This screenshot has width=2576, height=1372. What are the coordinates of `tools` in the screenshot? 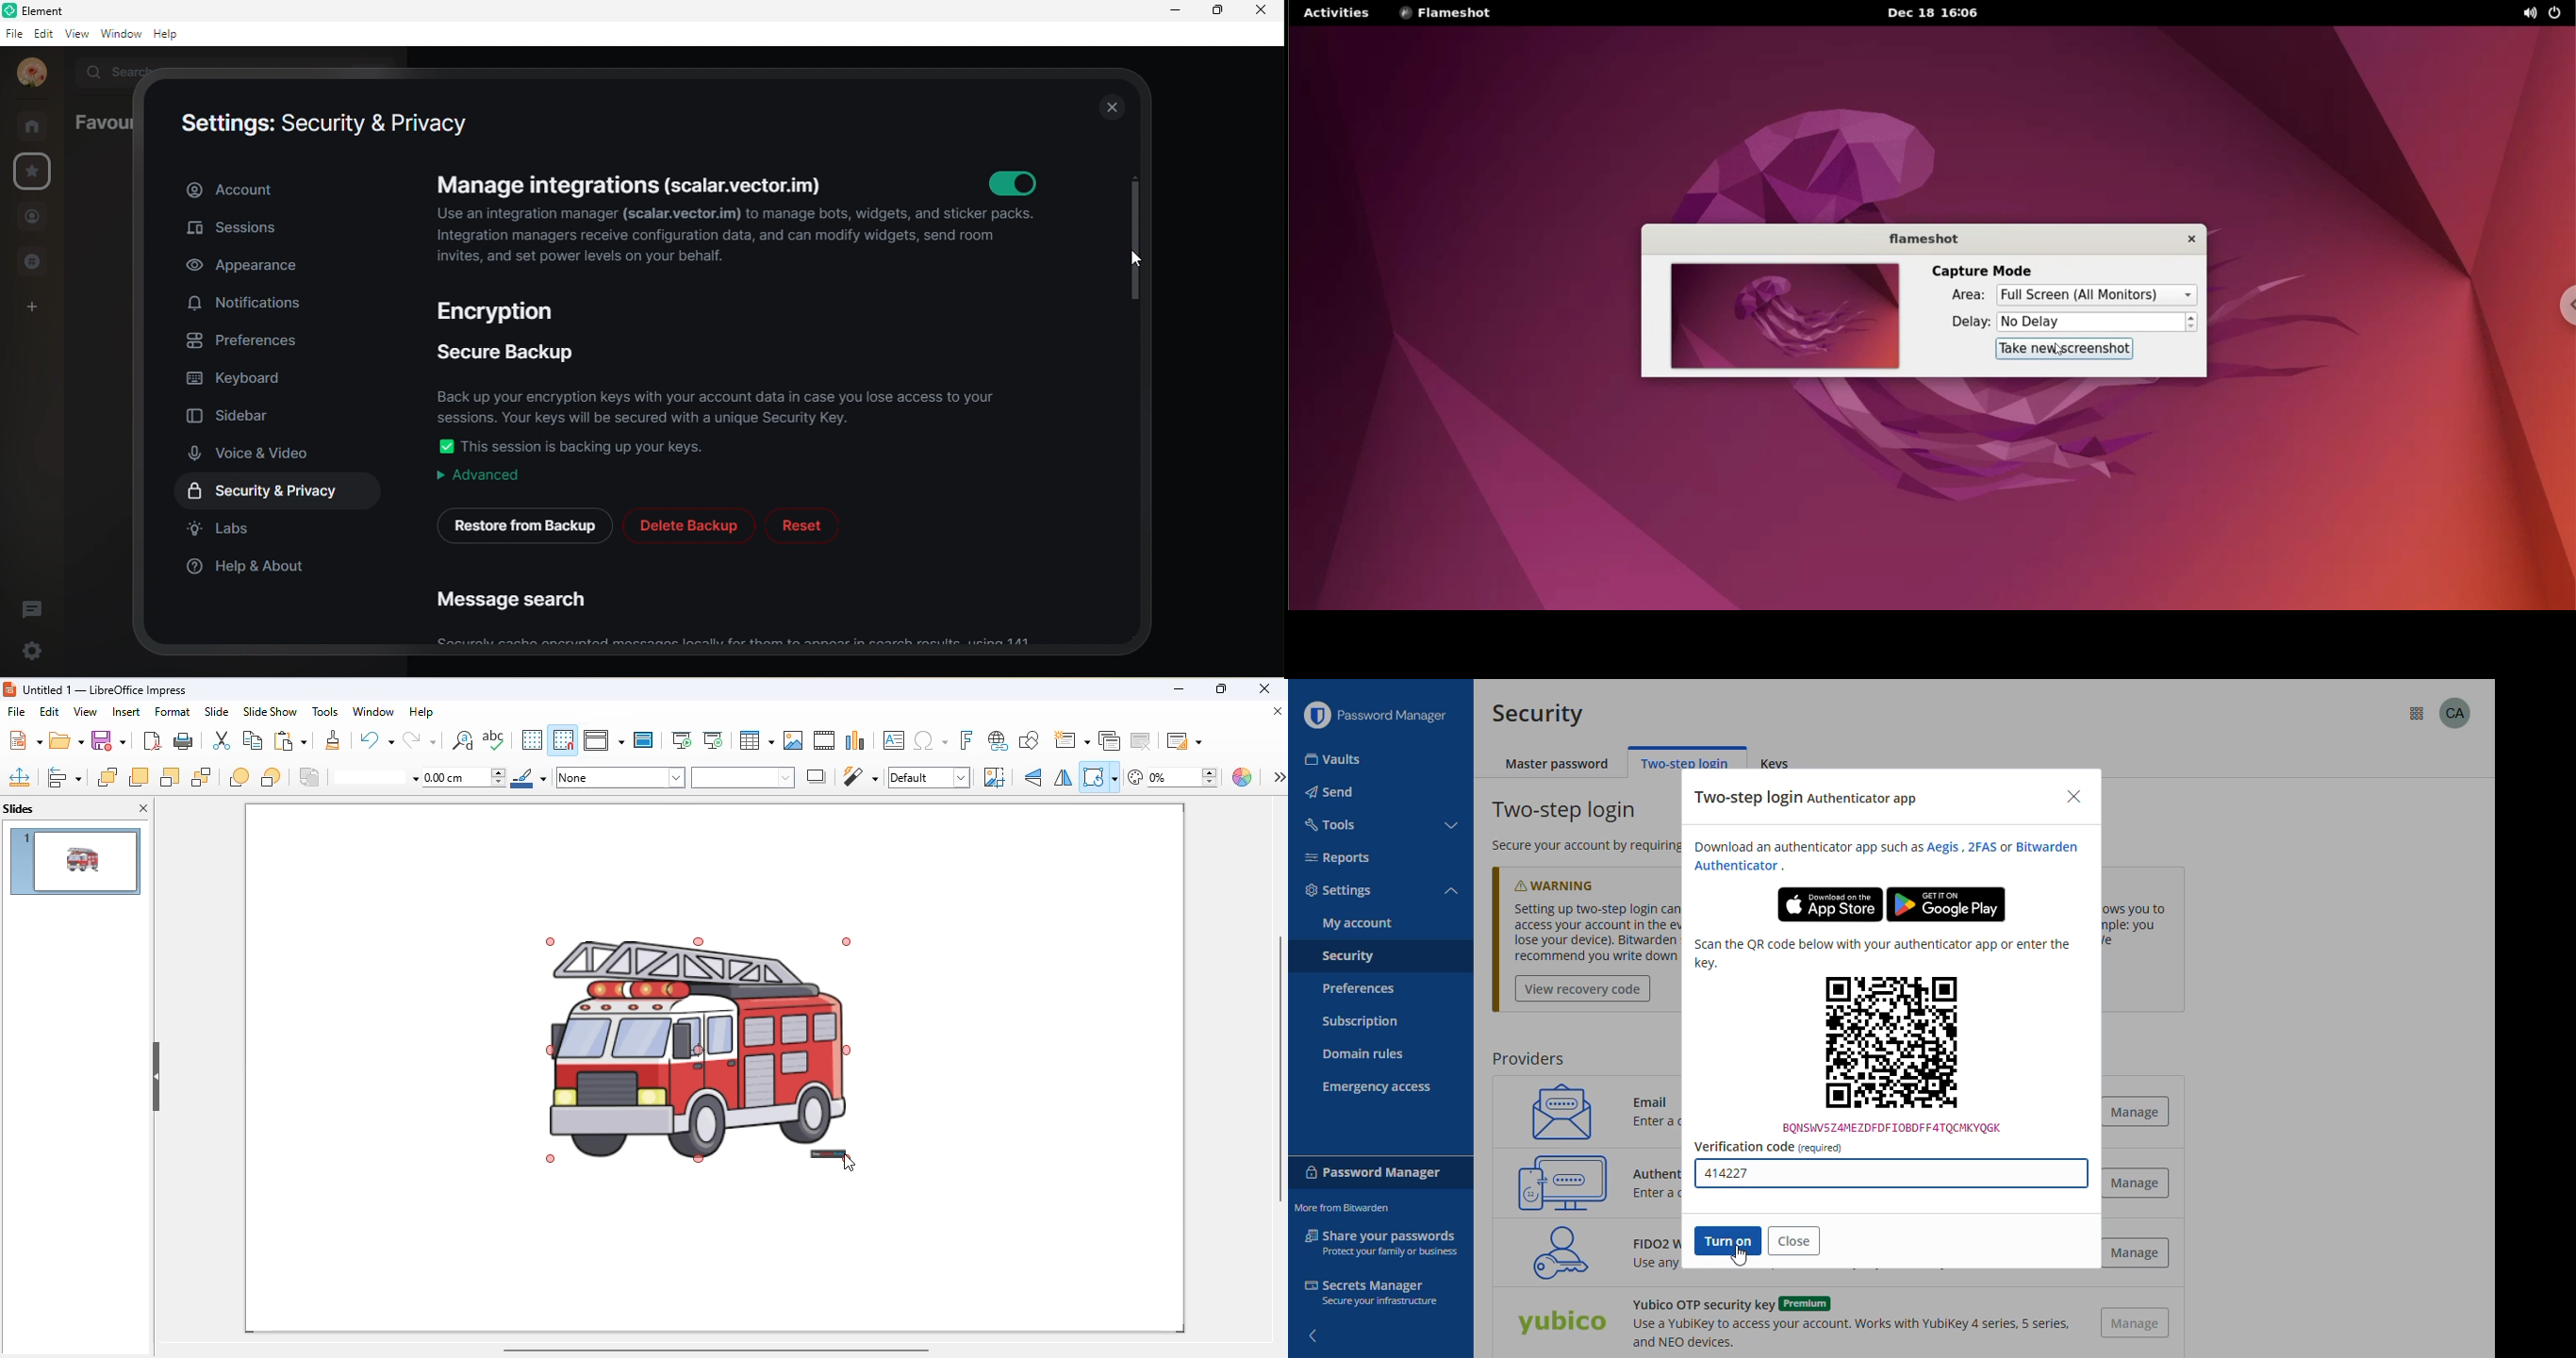 It's located at (324, 711).